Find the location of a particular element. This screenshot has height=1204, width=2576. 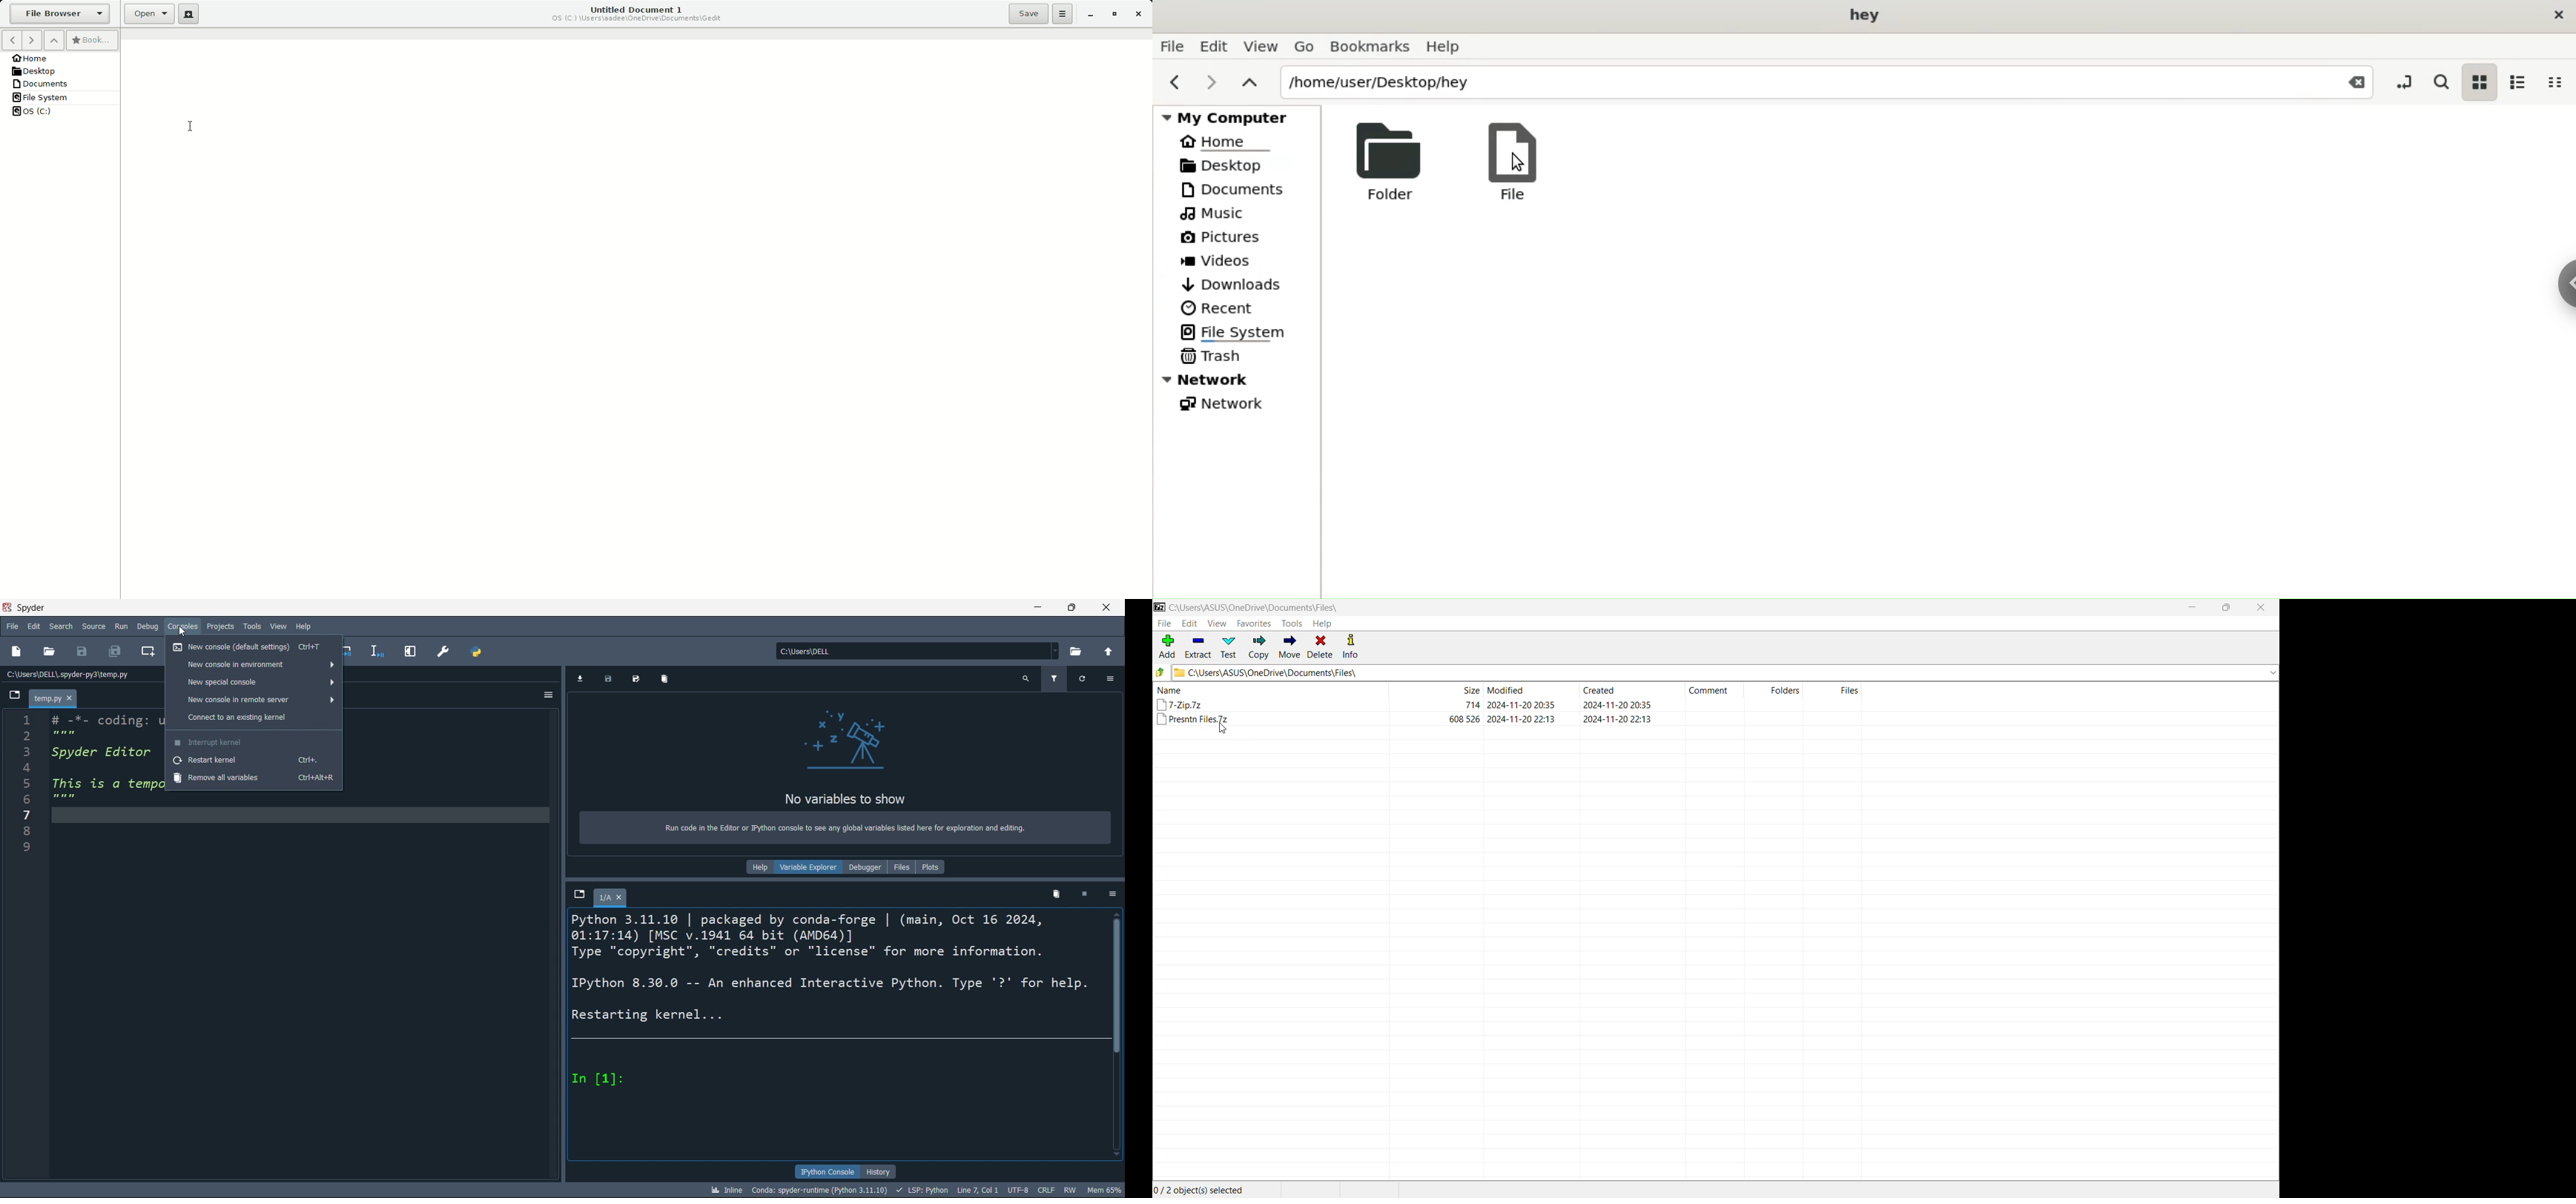

debug is located at coordinates (149, 627).